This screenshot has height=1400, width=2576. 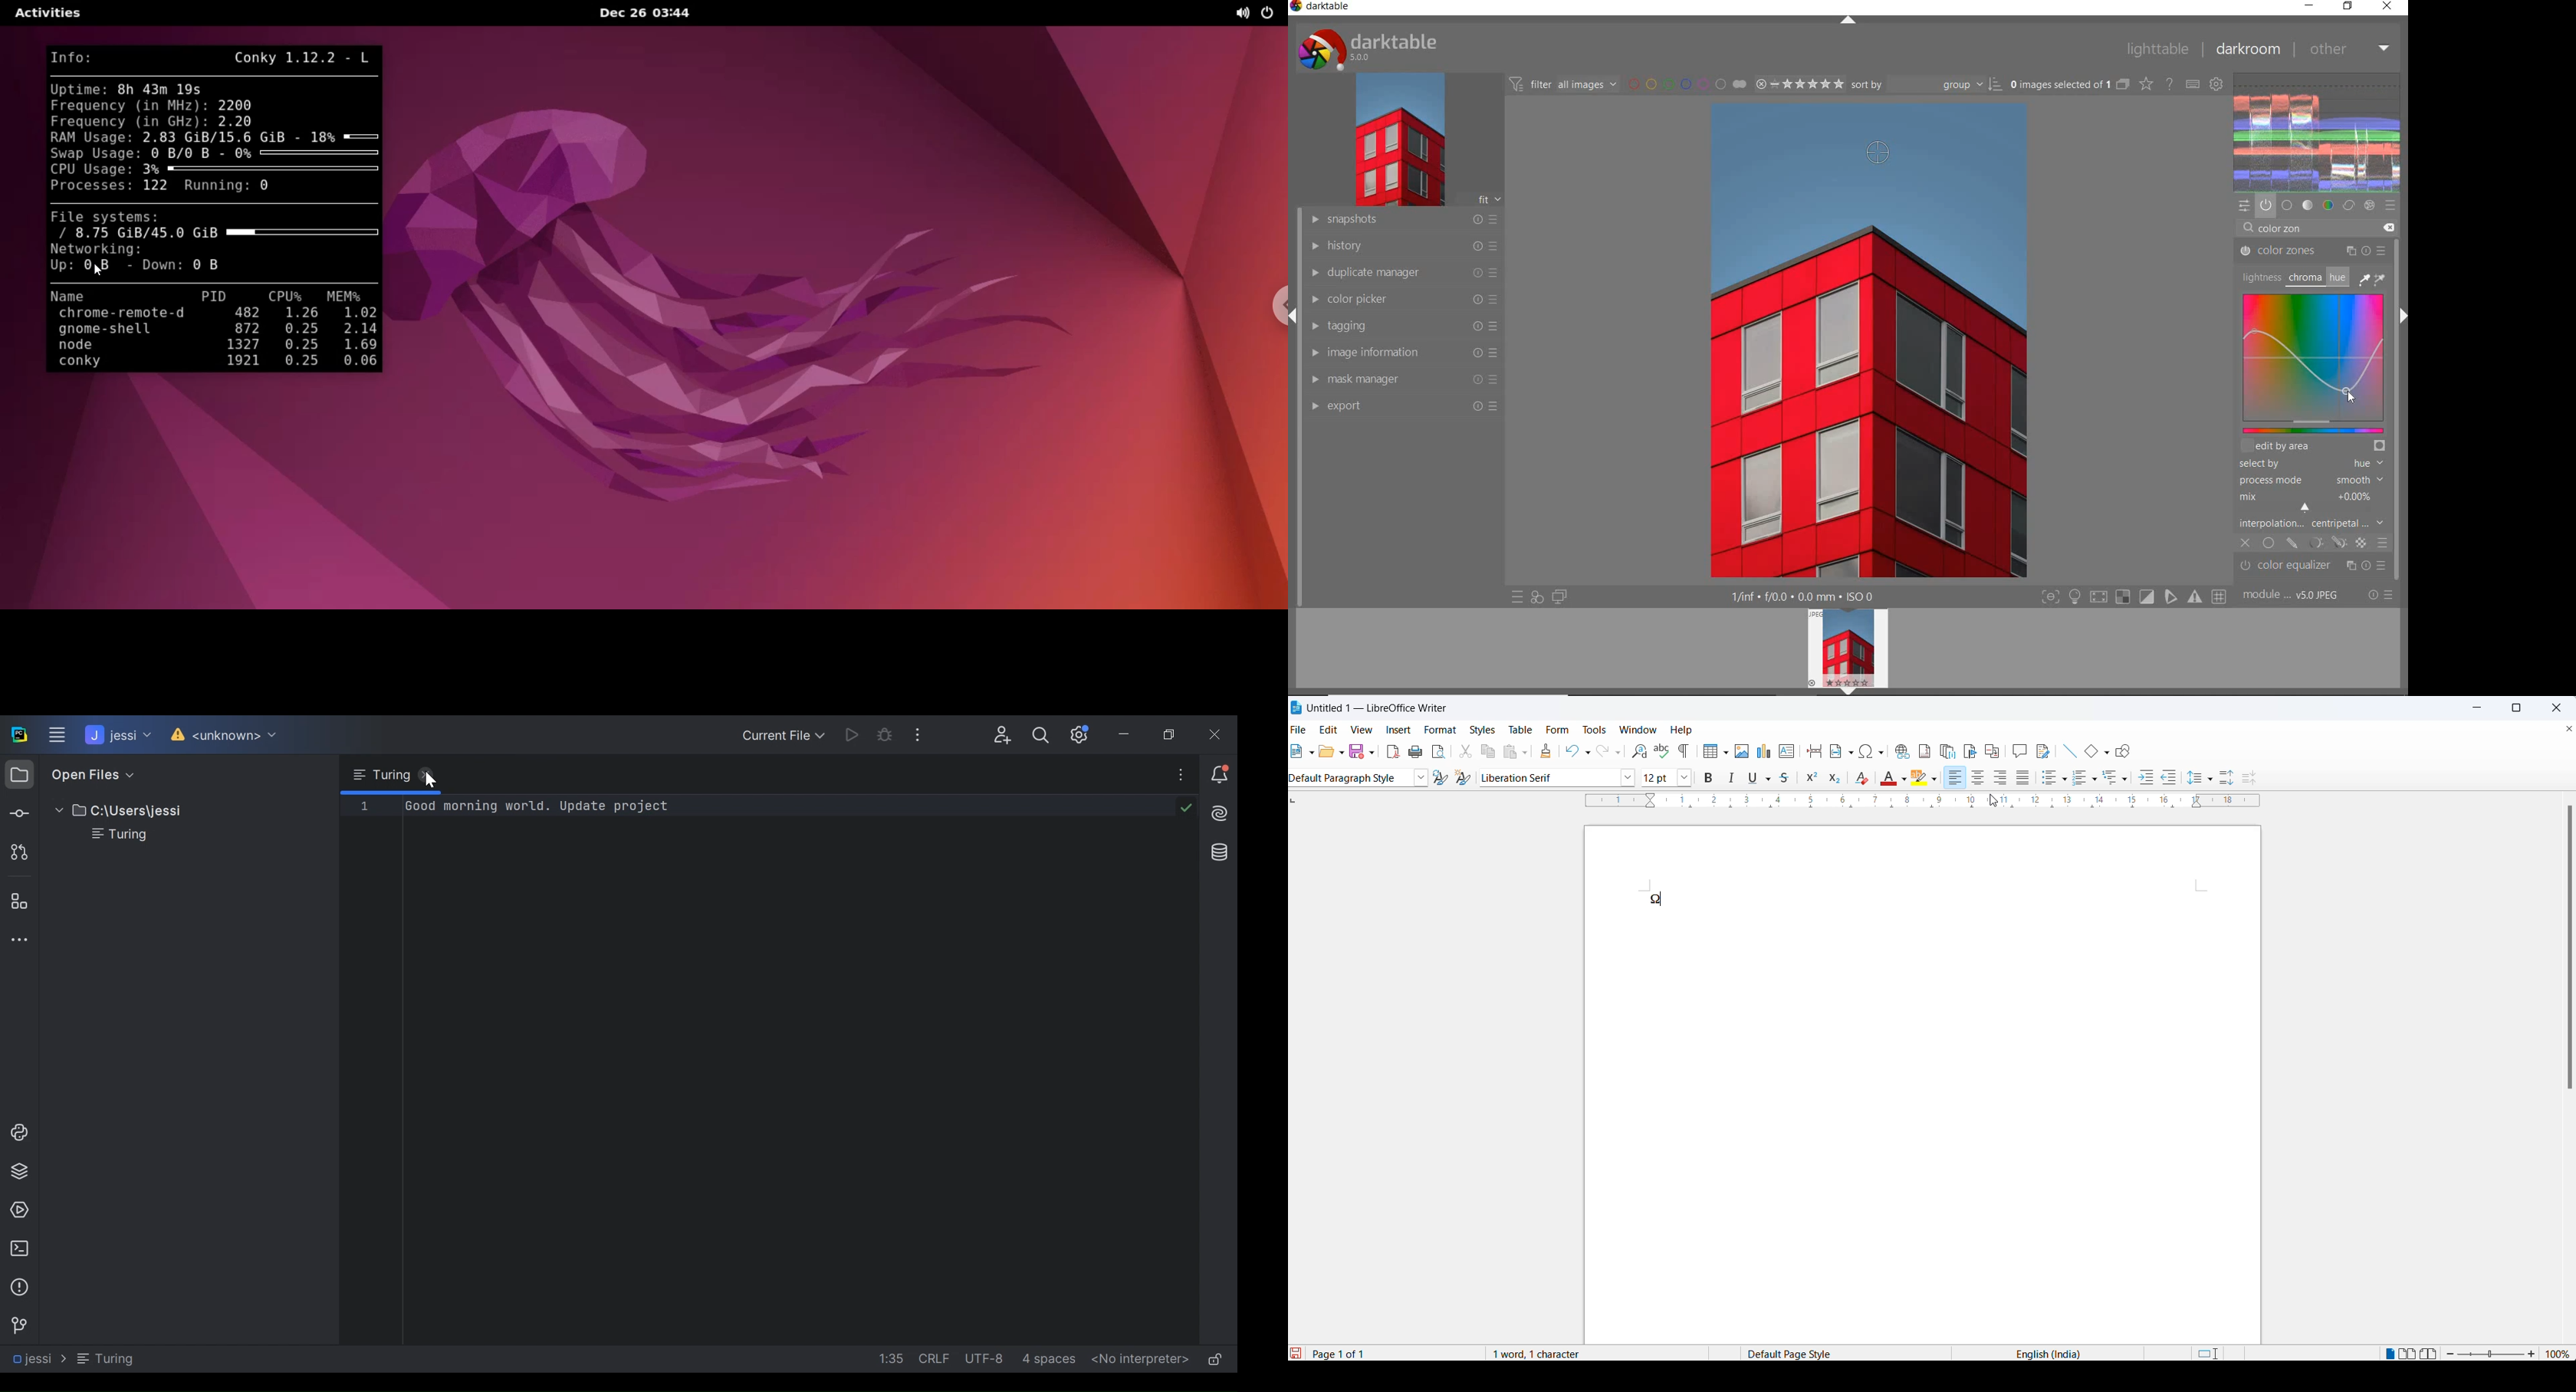 I want to click on increase indent, so click(x=2144, y=778).